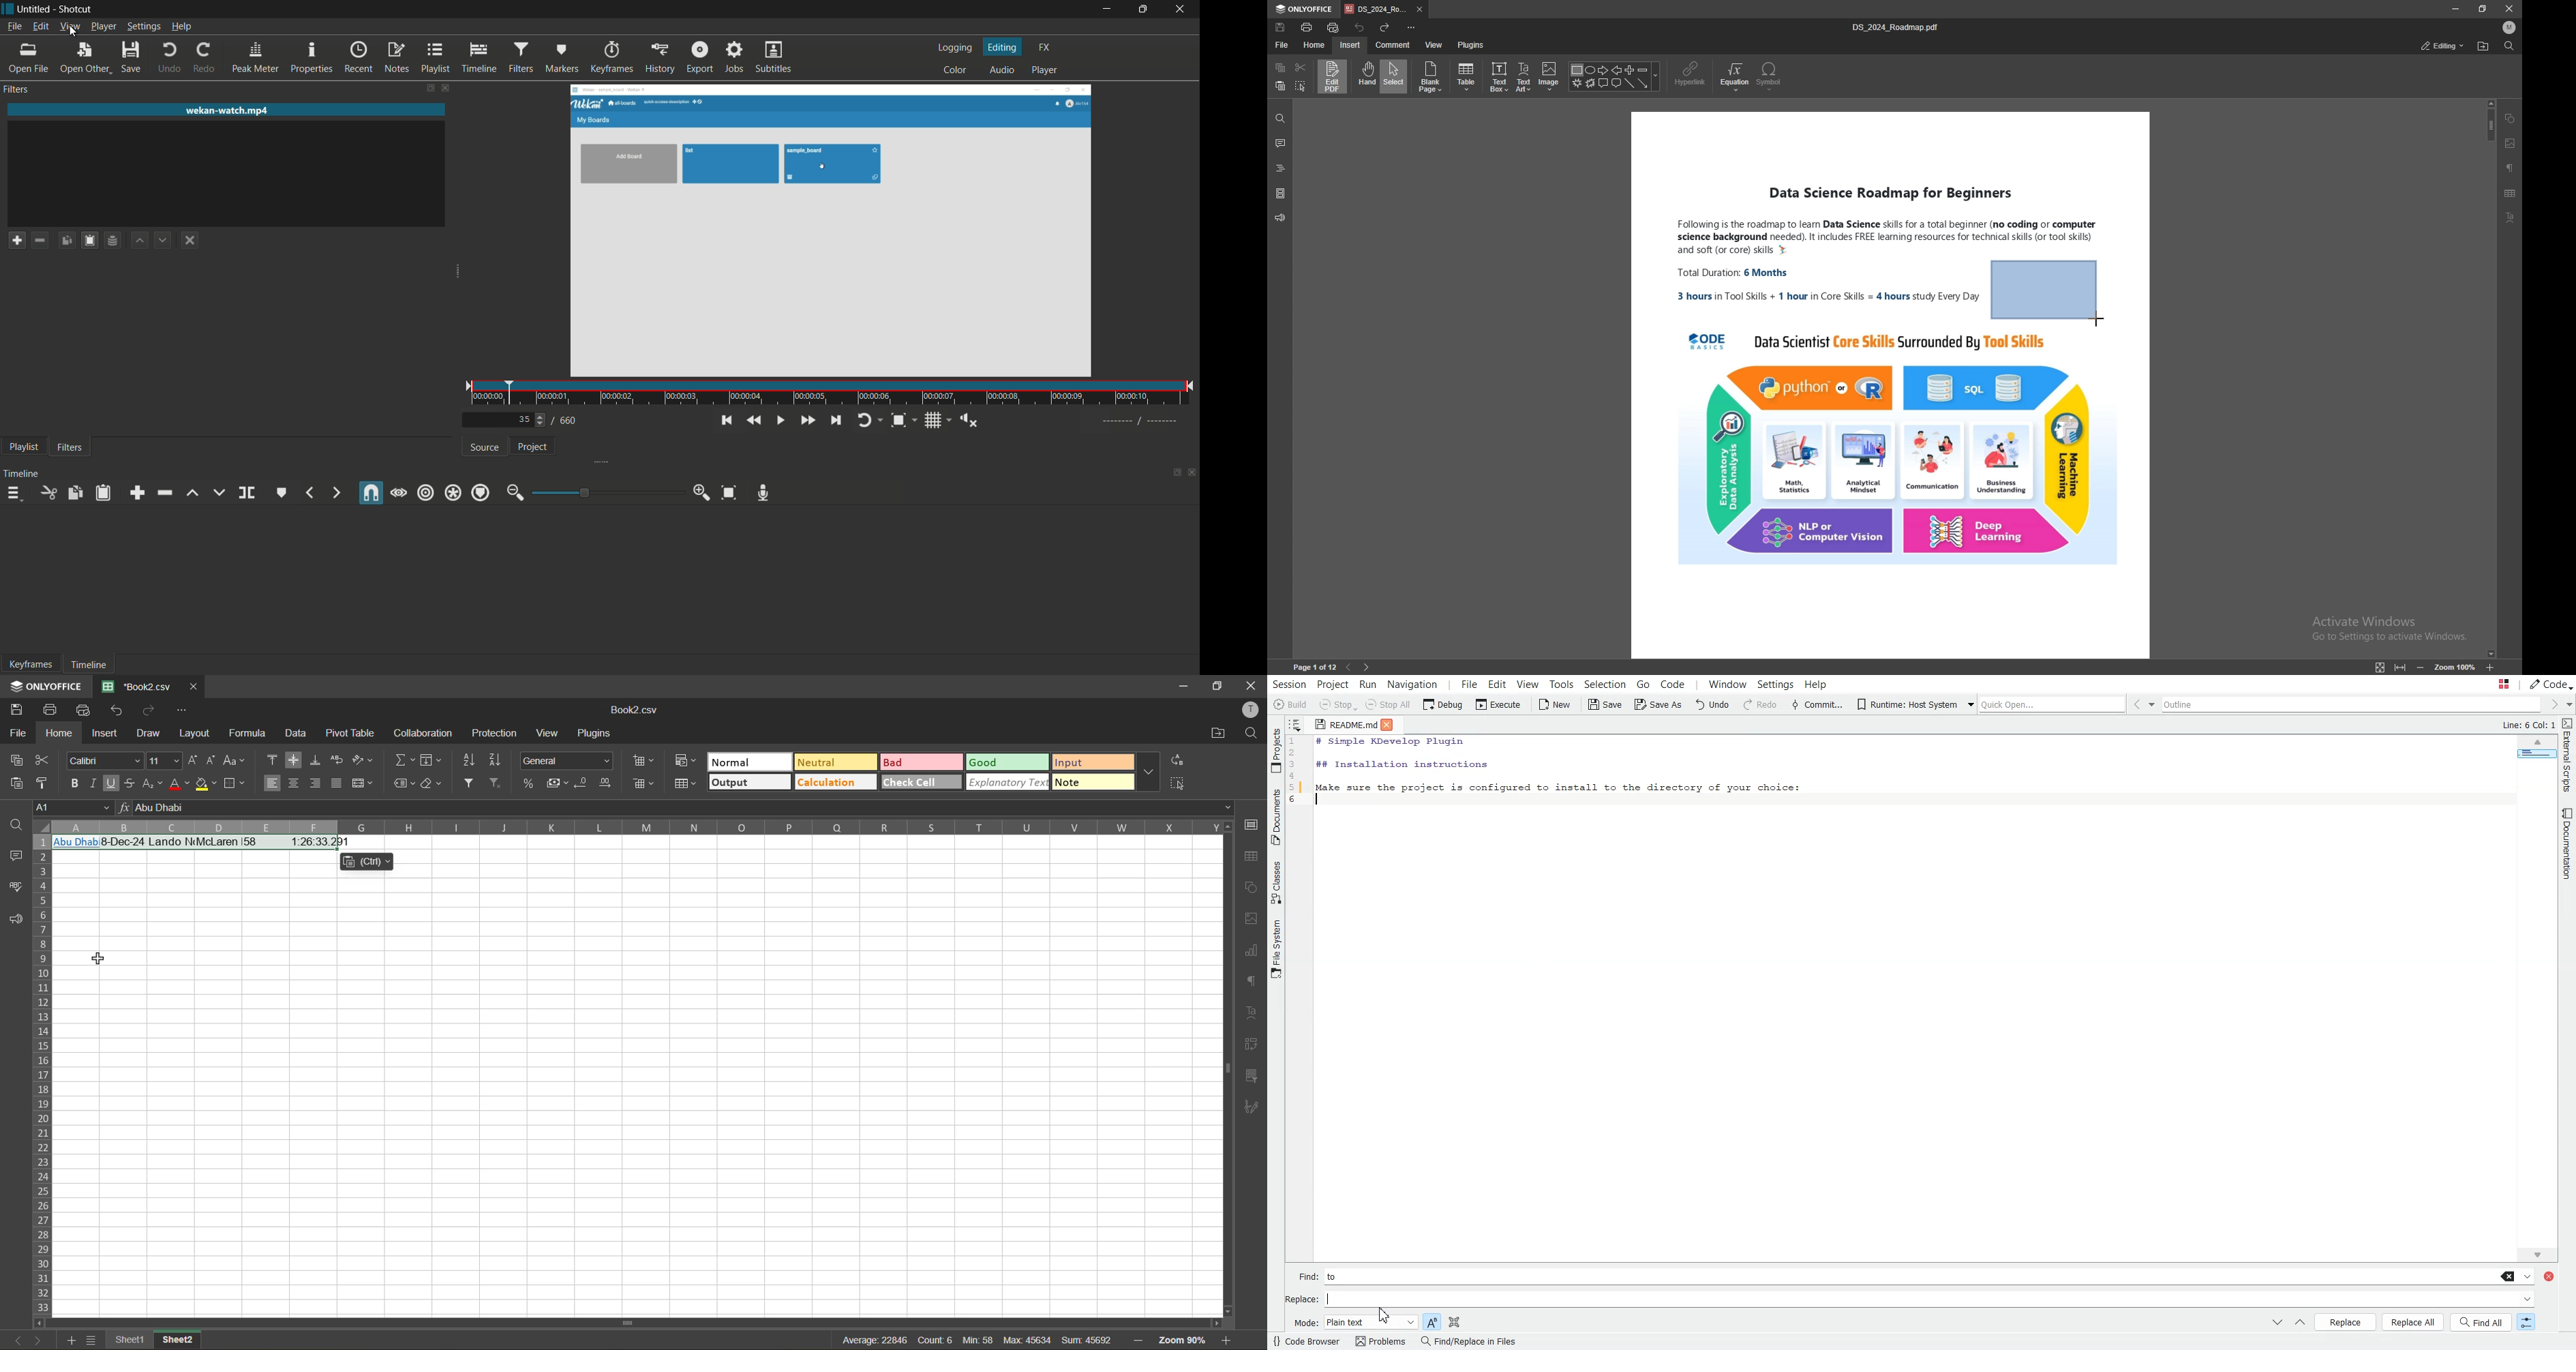  What do you see at coordinates (2508, 46) in the screenshot?
I see `find` at bounding box center [2508, 46].